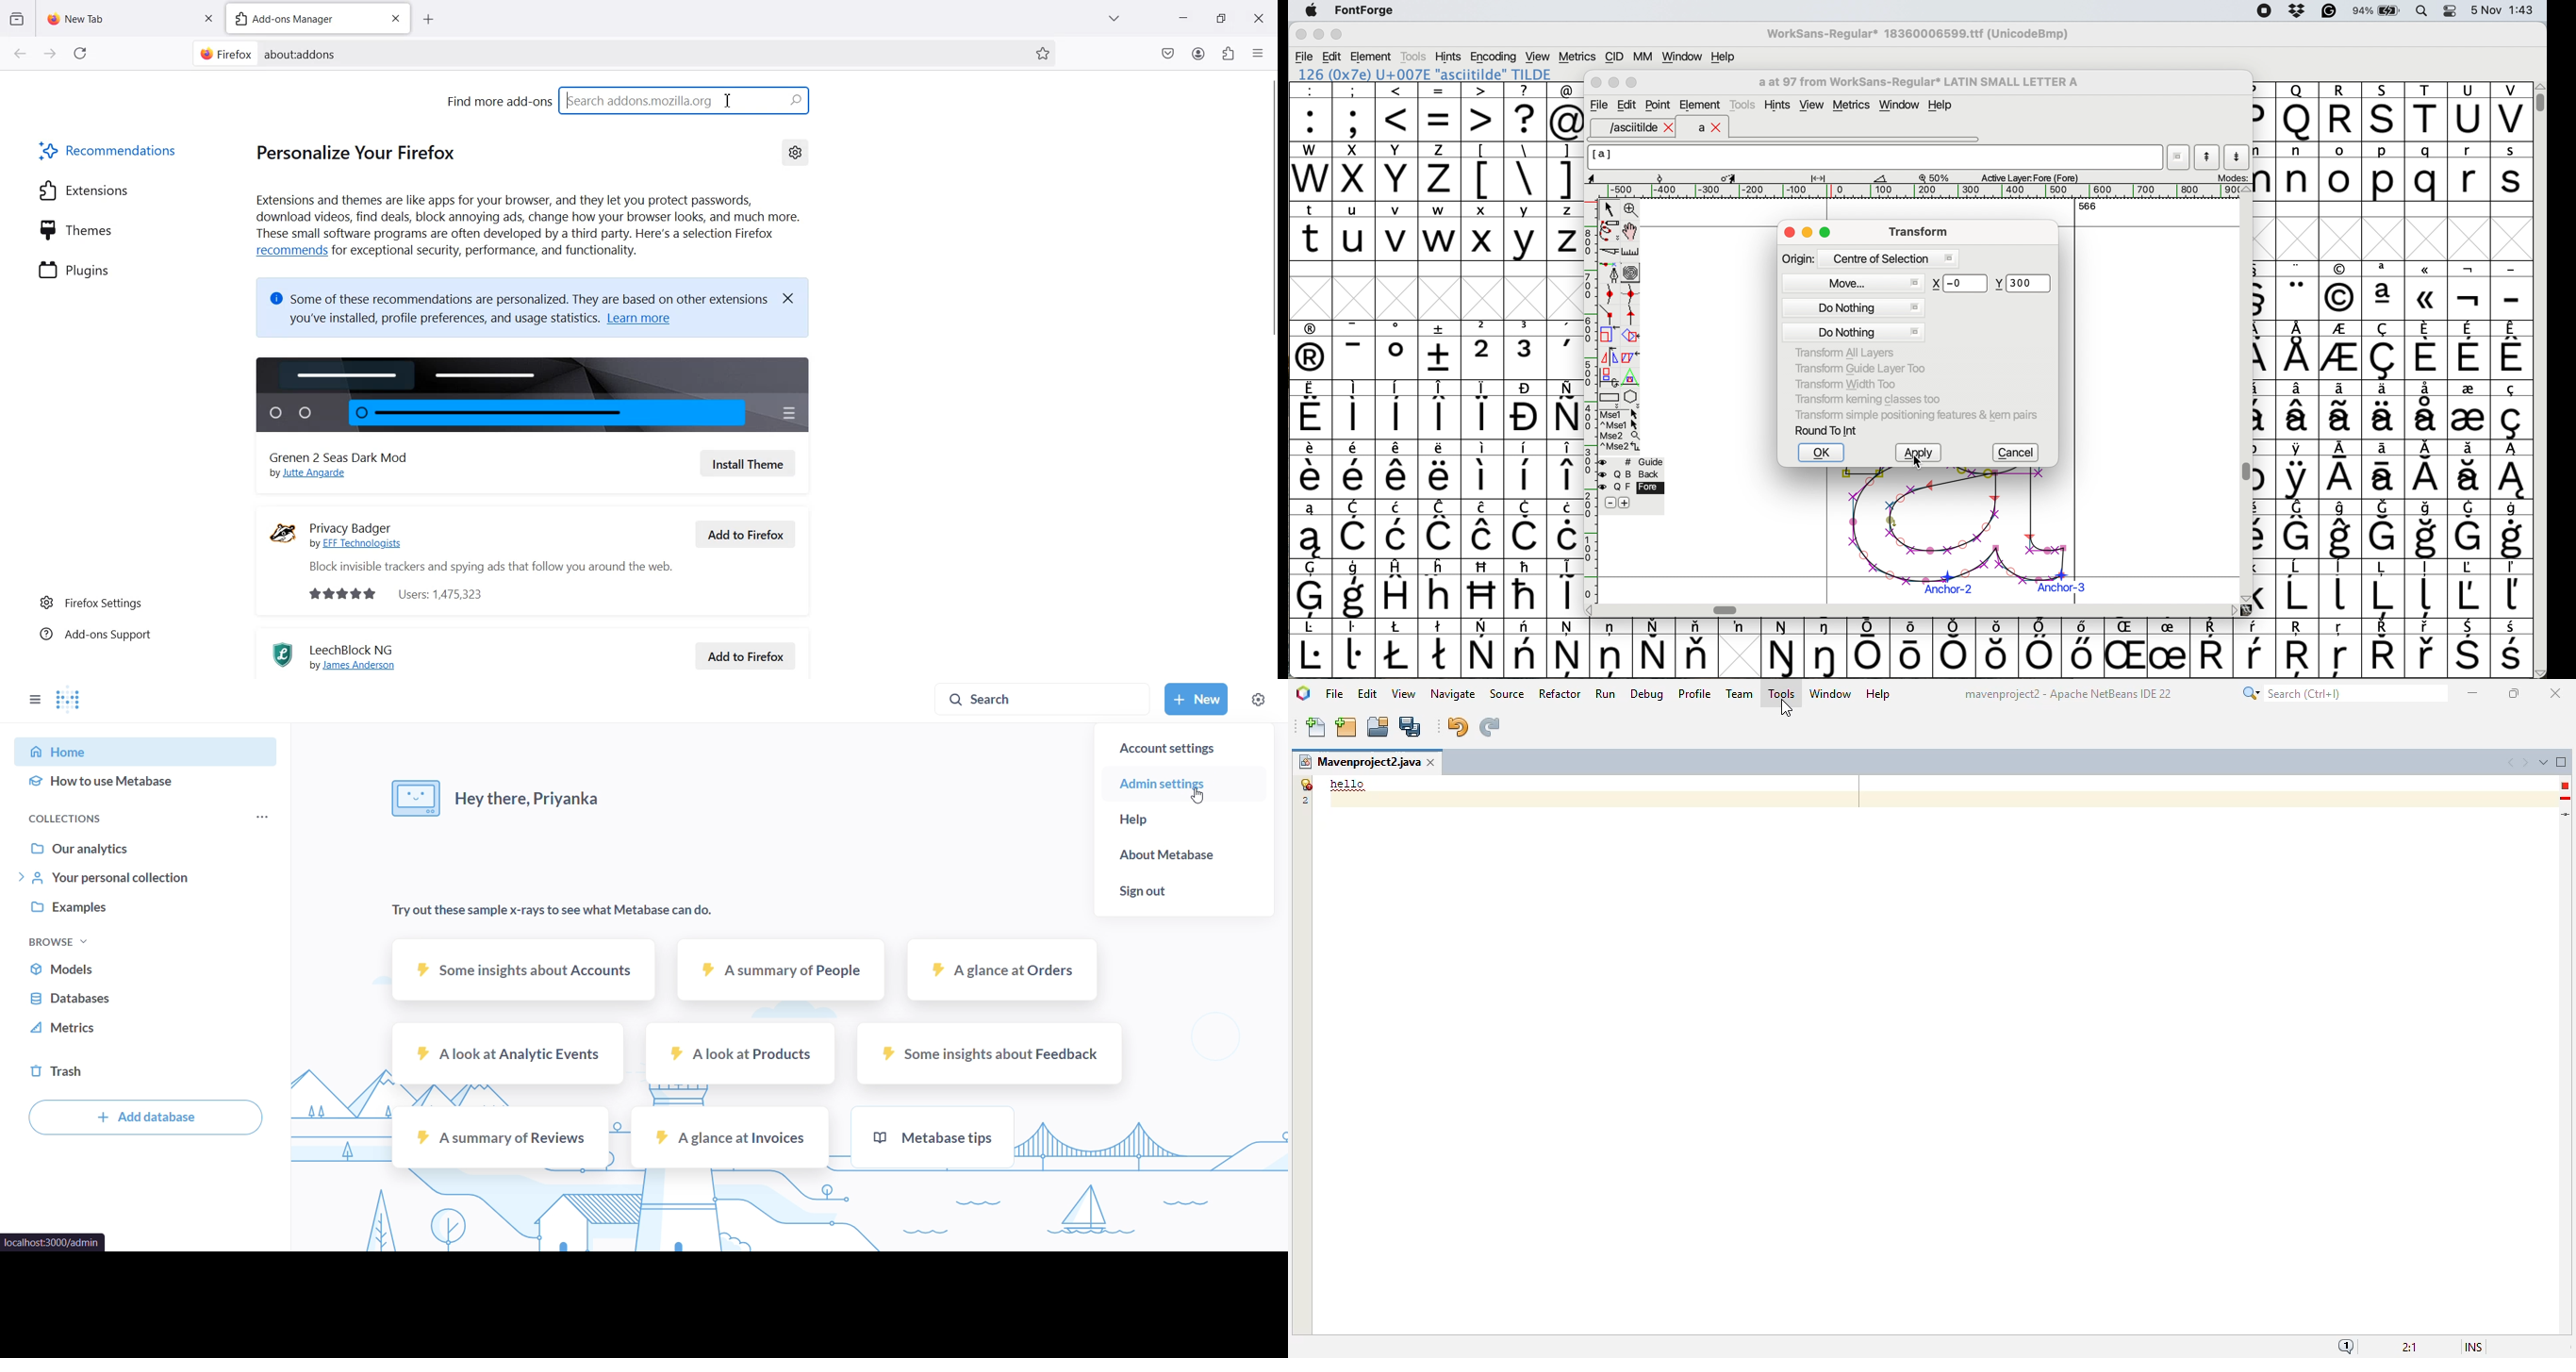 The image size is (2576, 1372). What do you see at coordinates (1631, 397) in the screenshot?
I see `star or polygon` at bounding box center [1631, 397].